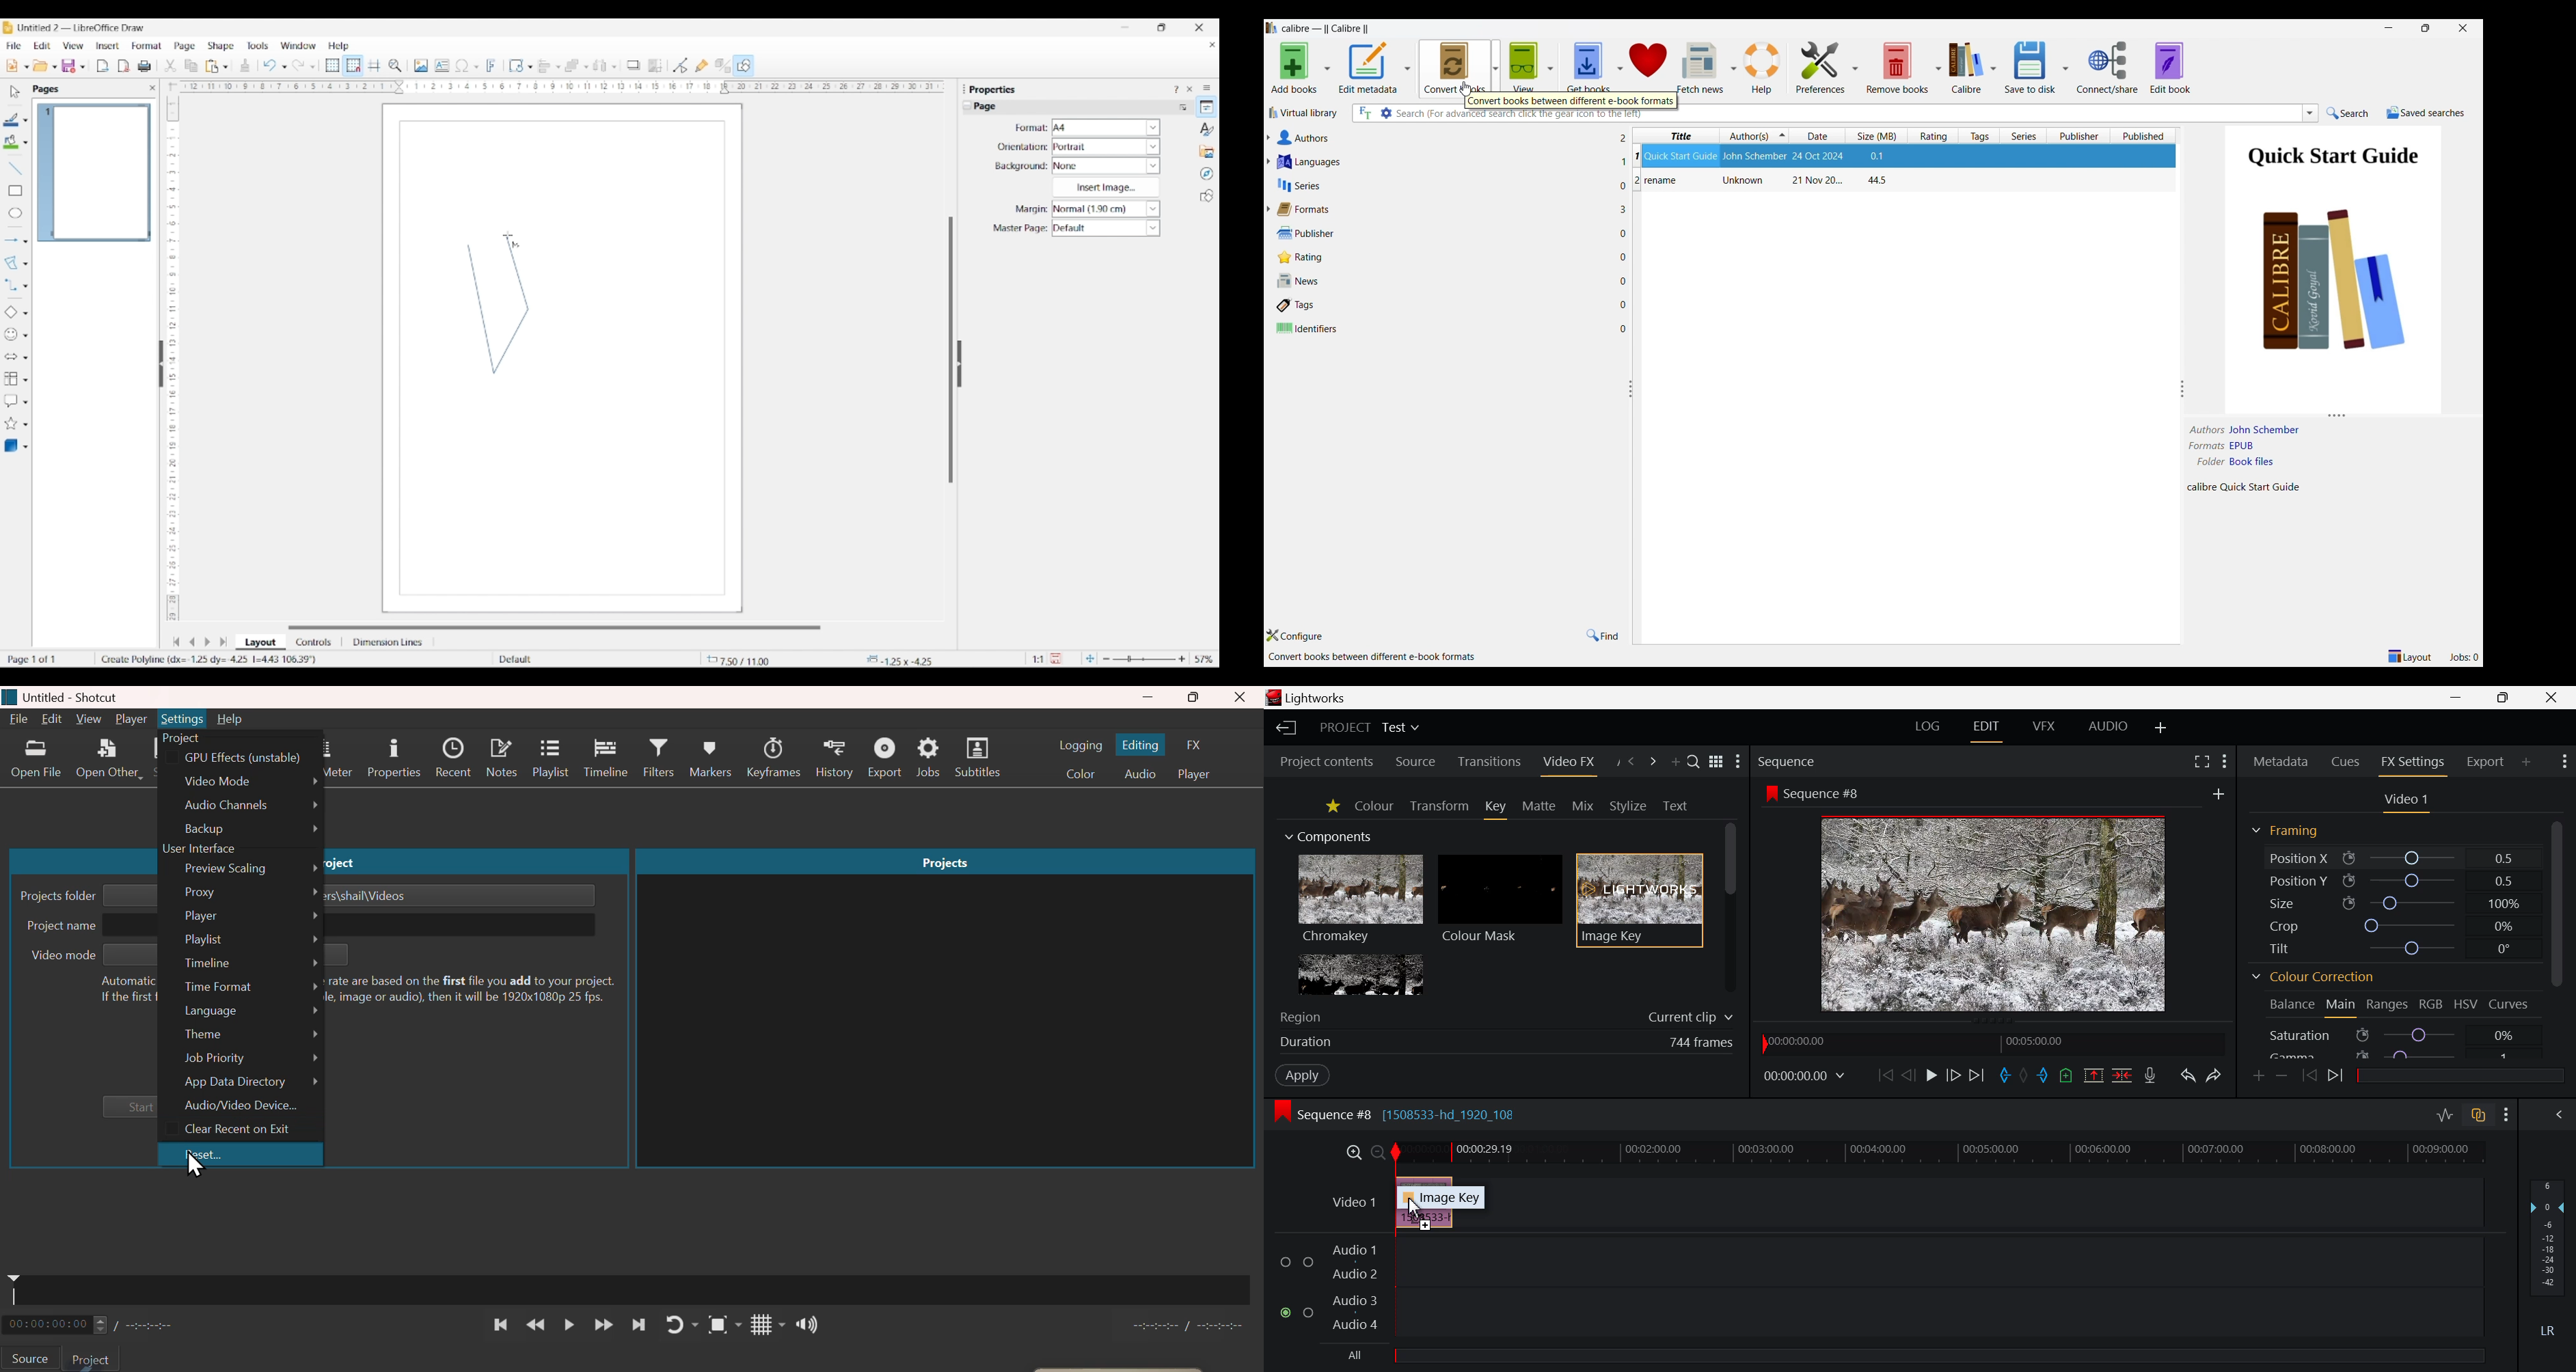  Describe the element at coordinates (41, 66) in the screenshot. I see `Selected open options` at that location.